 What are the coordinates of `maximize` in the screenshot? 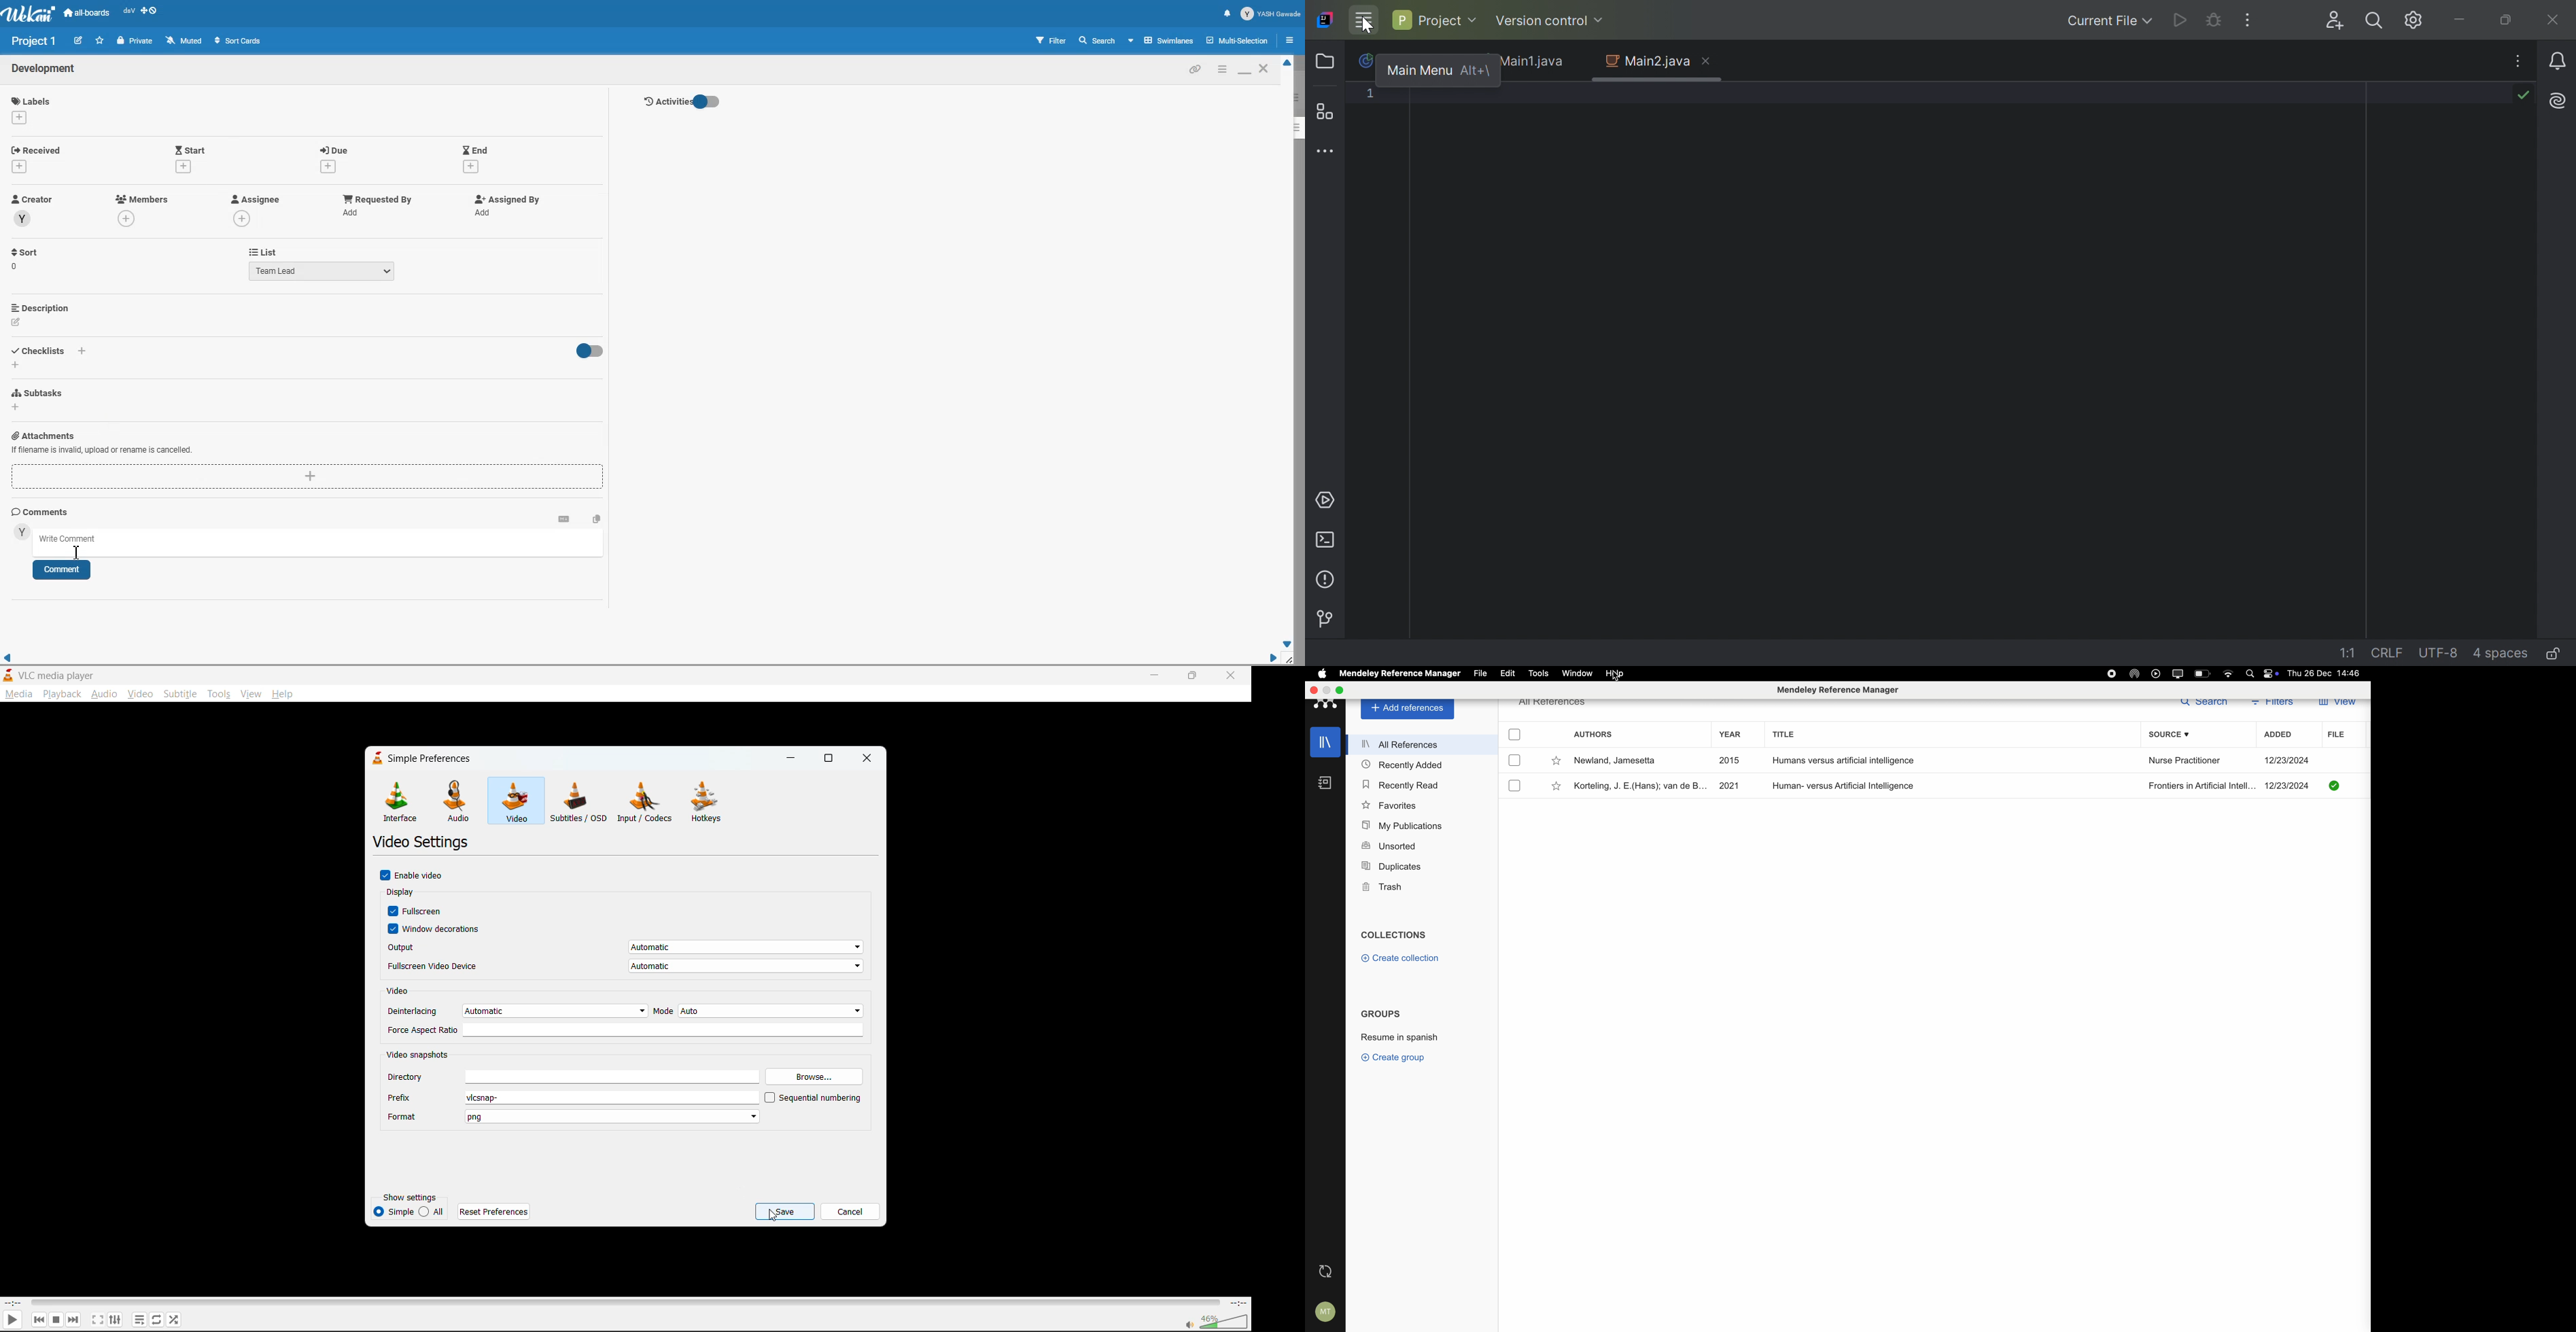 It's located at (1341, 690).